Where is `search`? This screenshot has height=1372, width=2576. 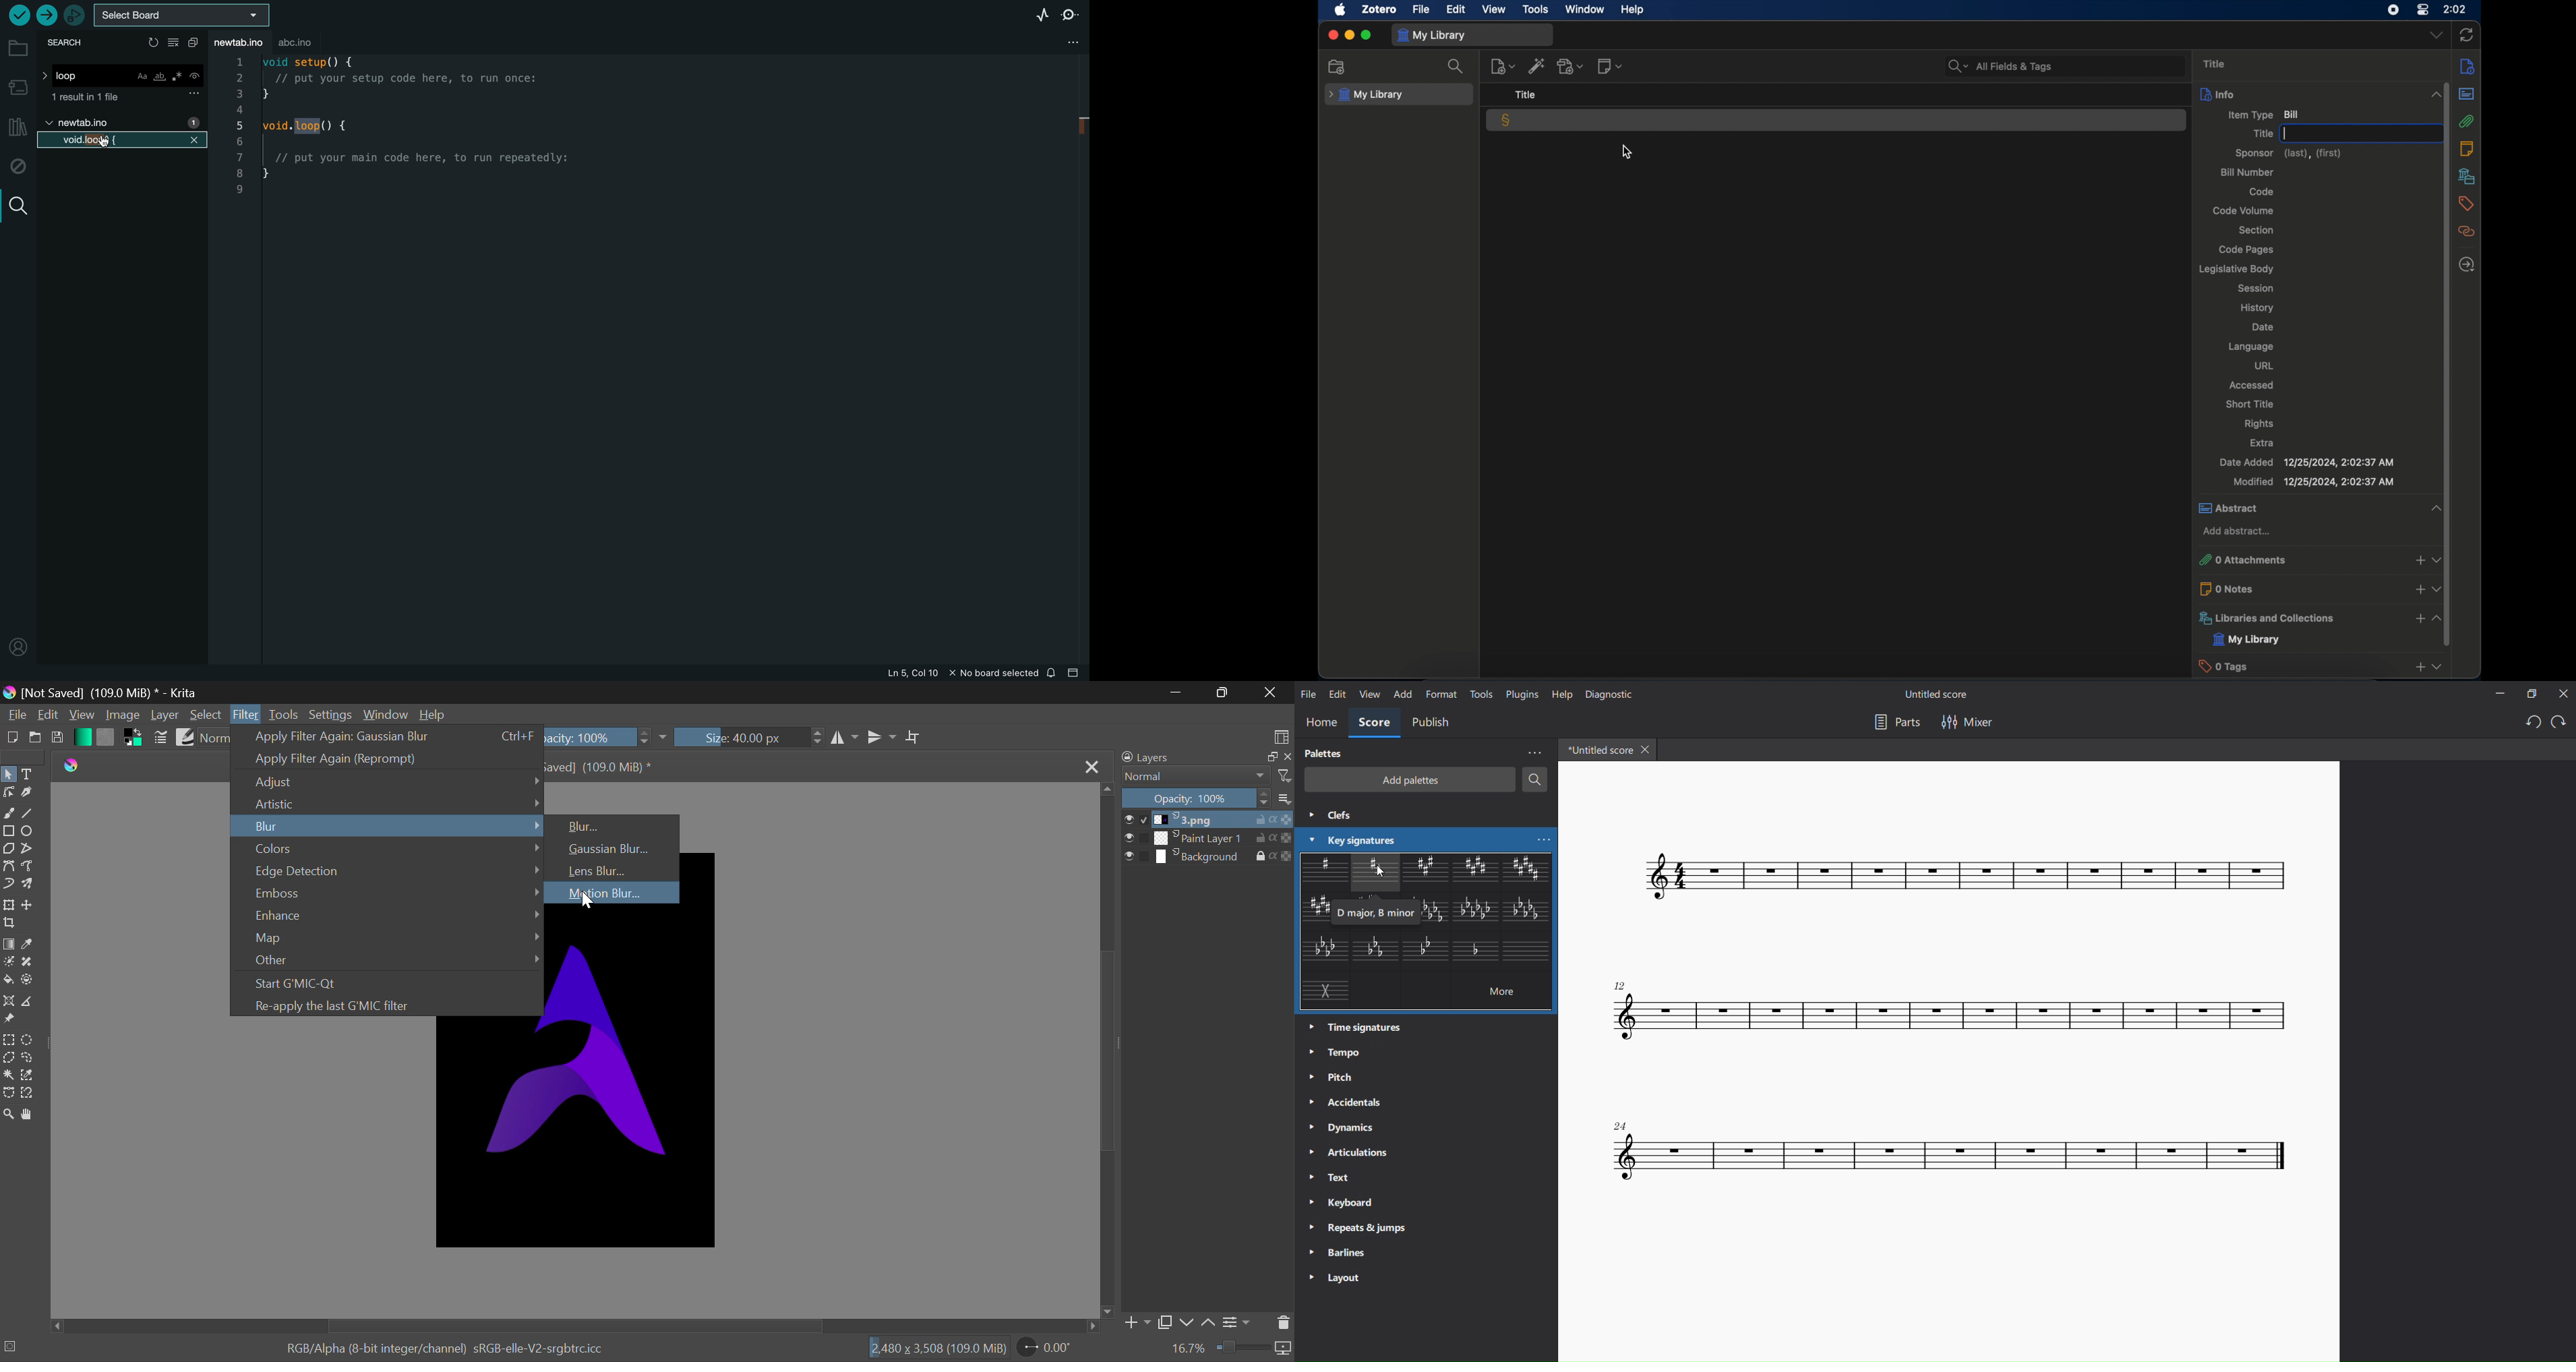 search is located at coordinates (2001, 66).